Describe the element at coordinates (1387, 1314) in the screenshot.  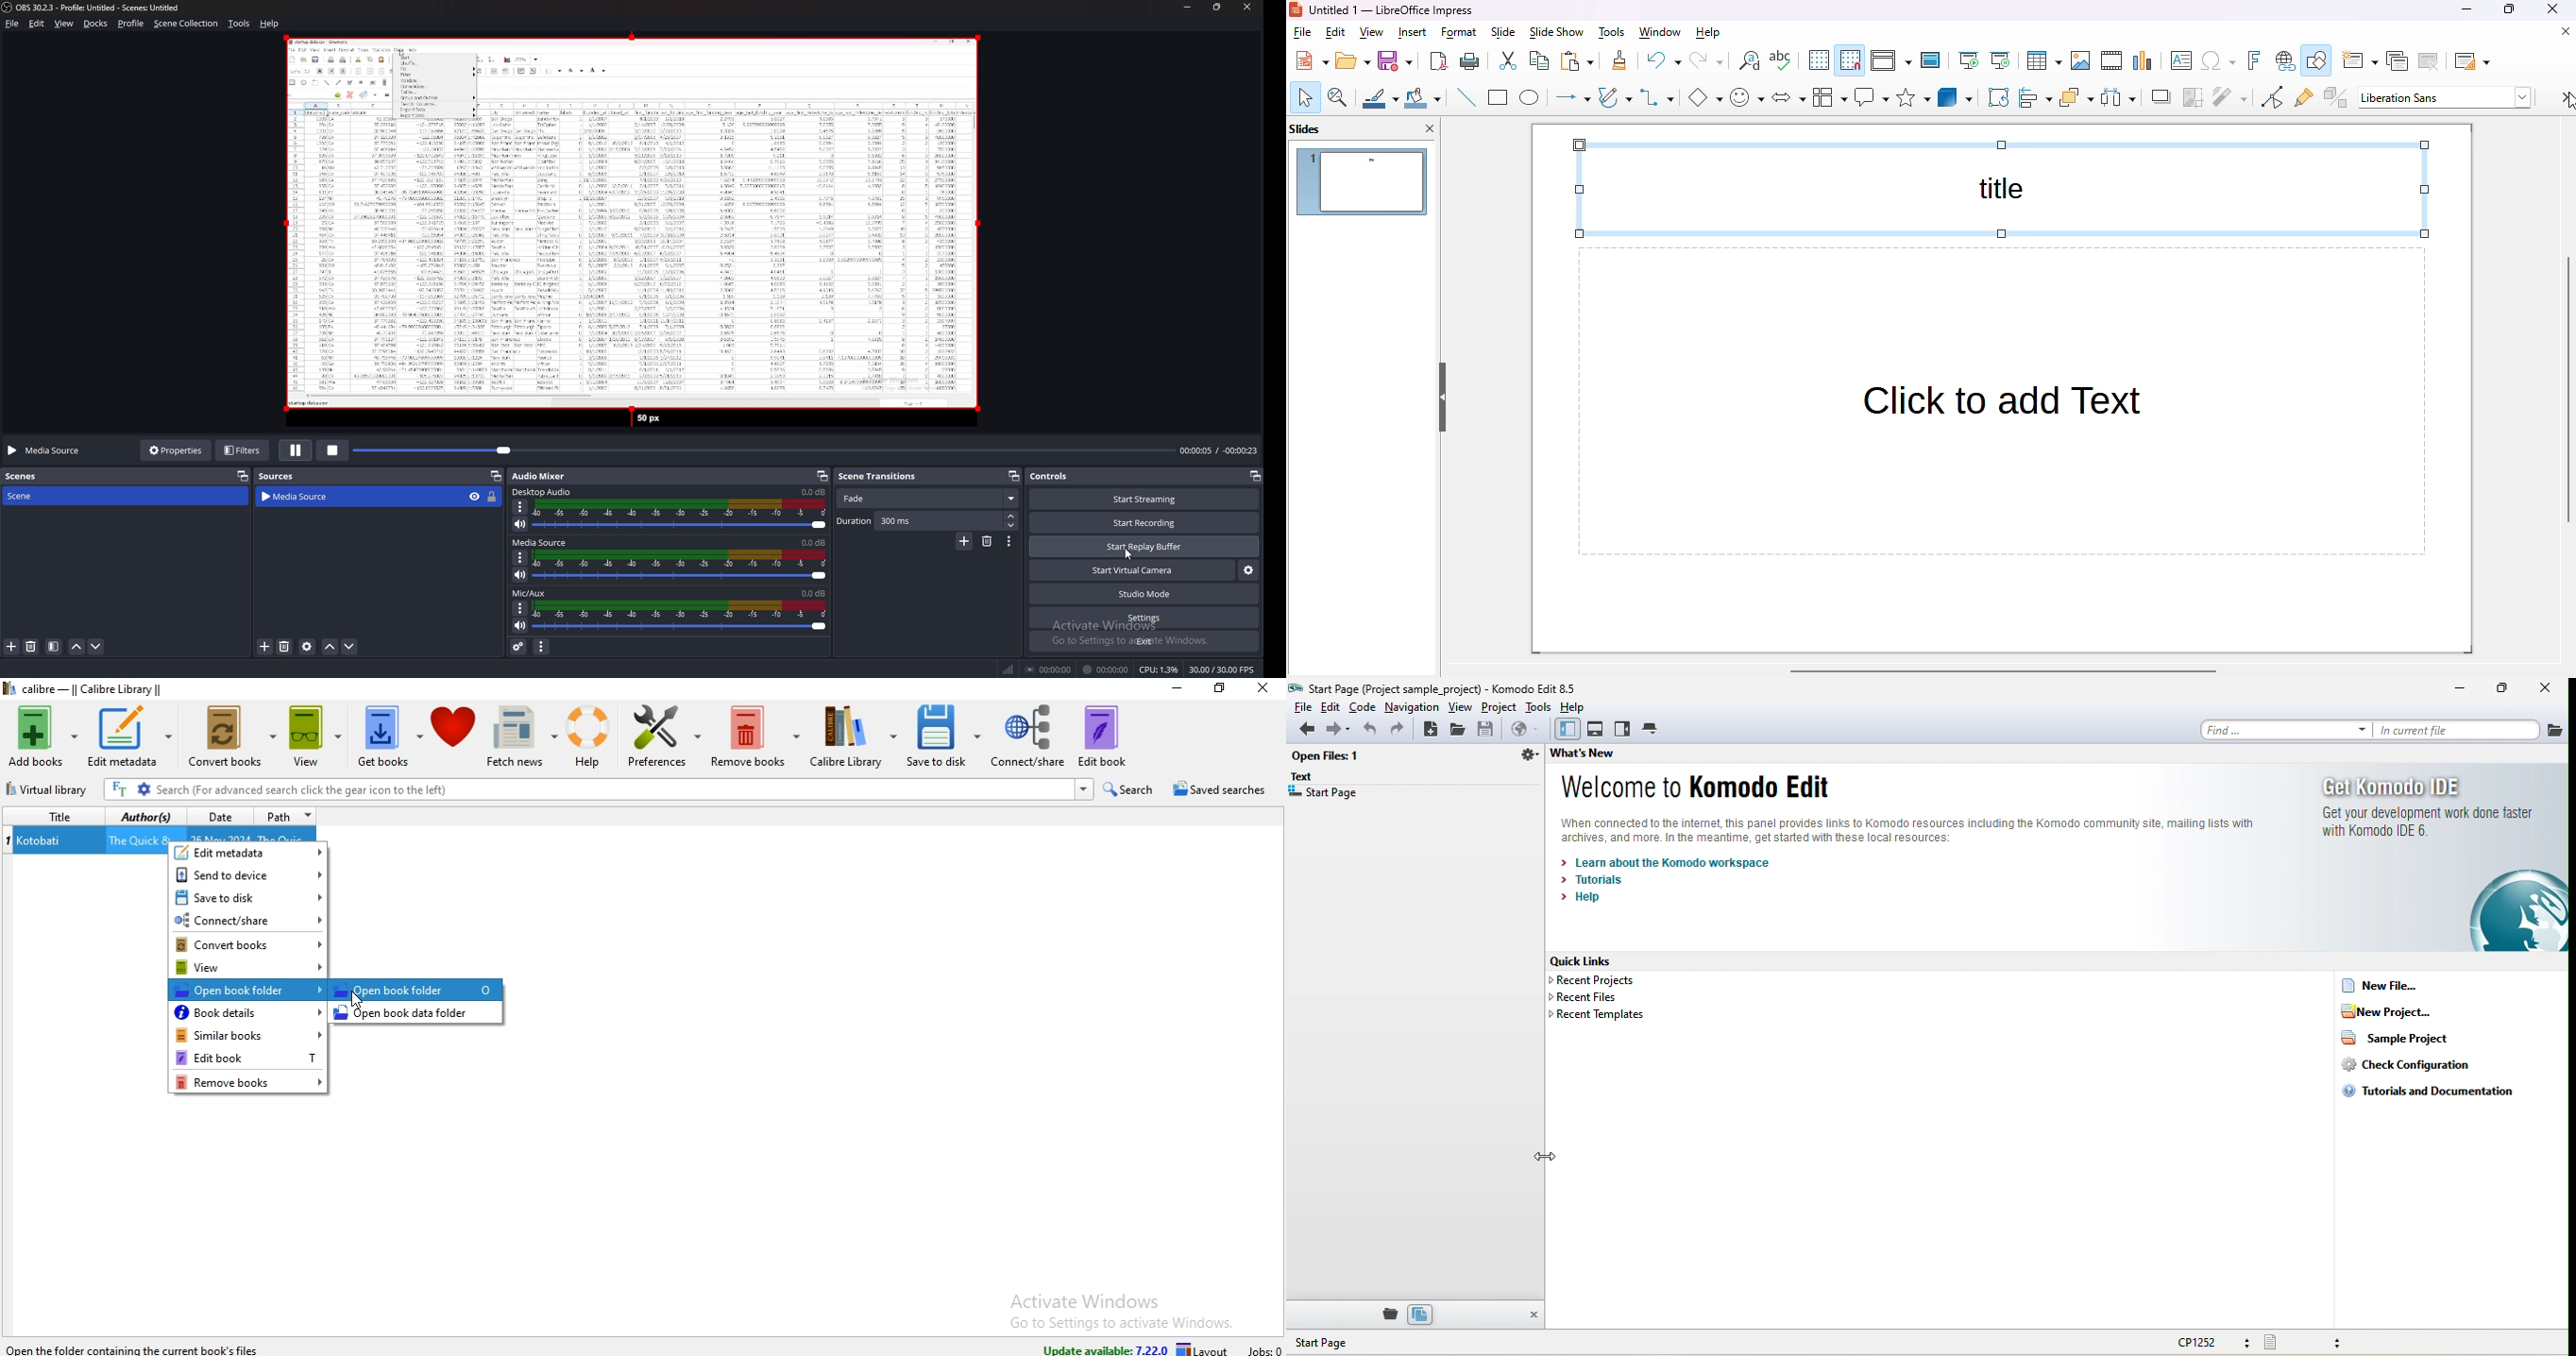
I see `place` at that location.